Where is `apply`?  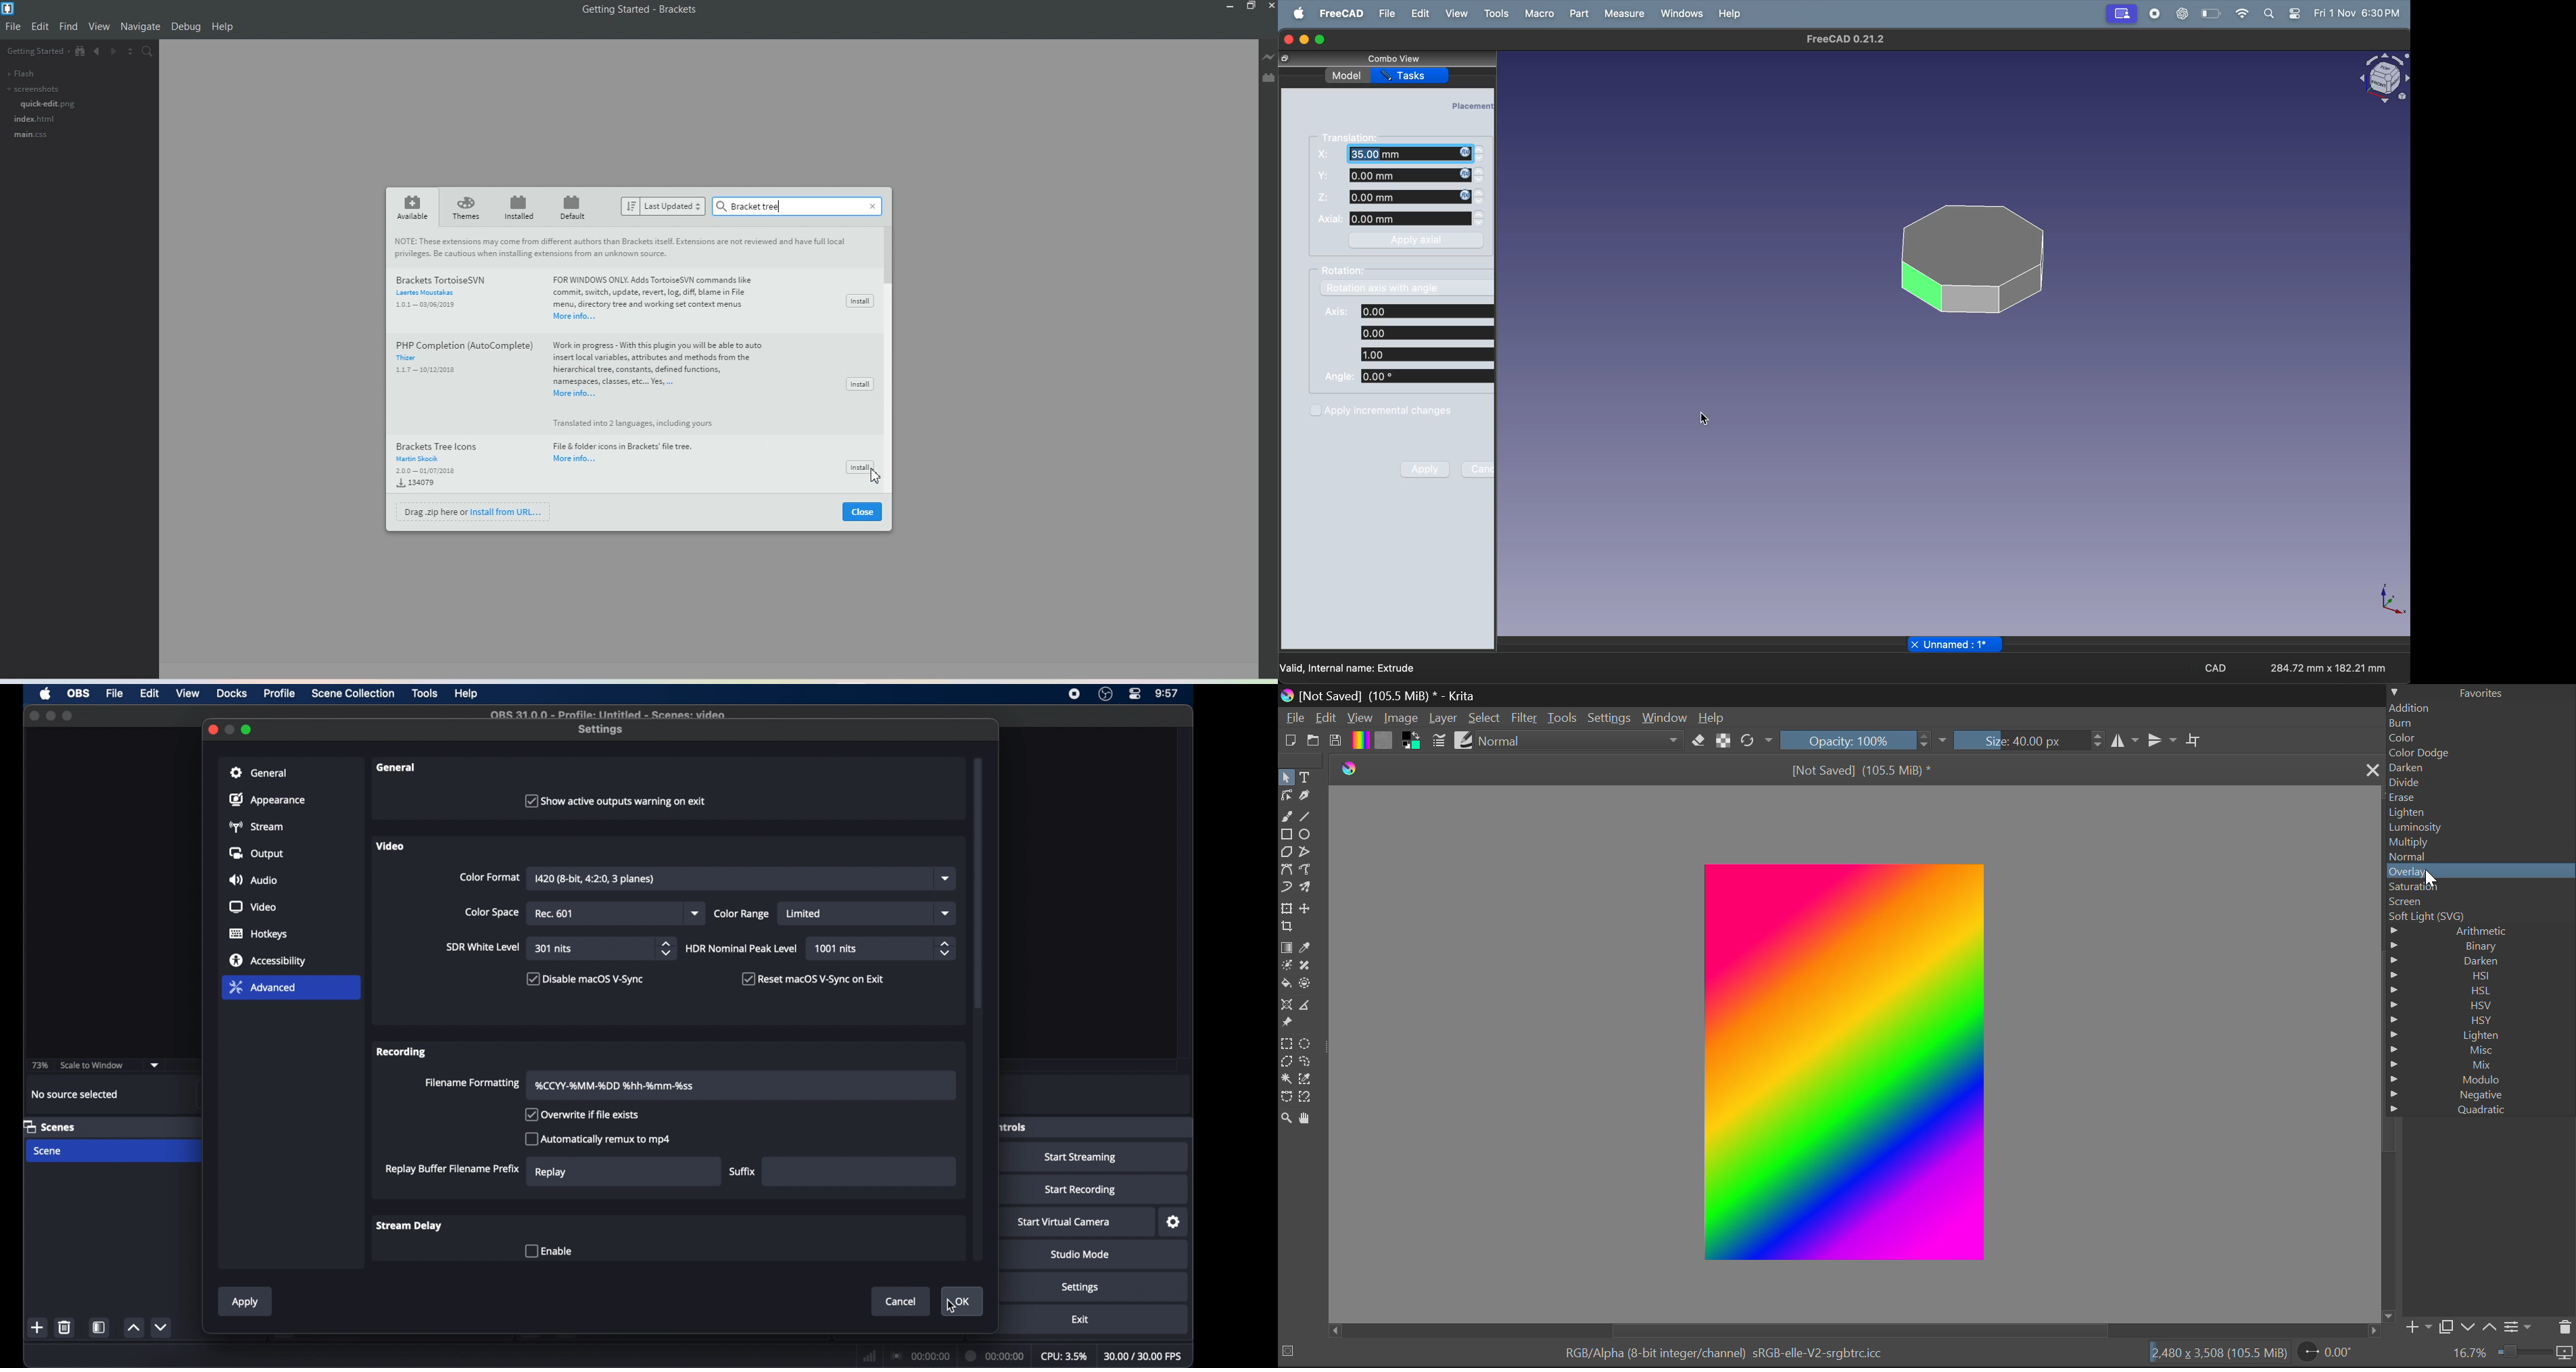
apply is located at coordinates (245, 1303).